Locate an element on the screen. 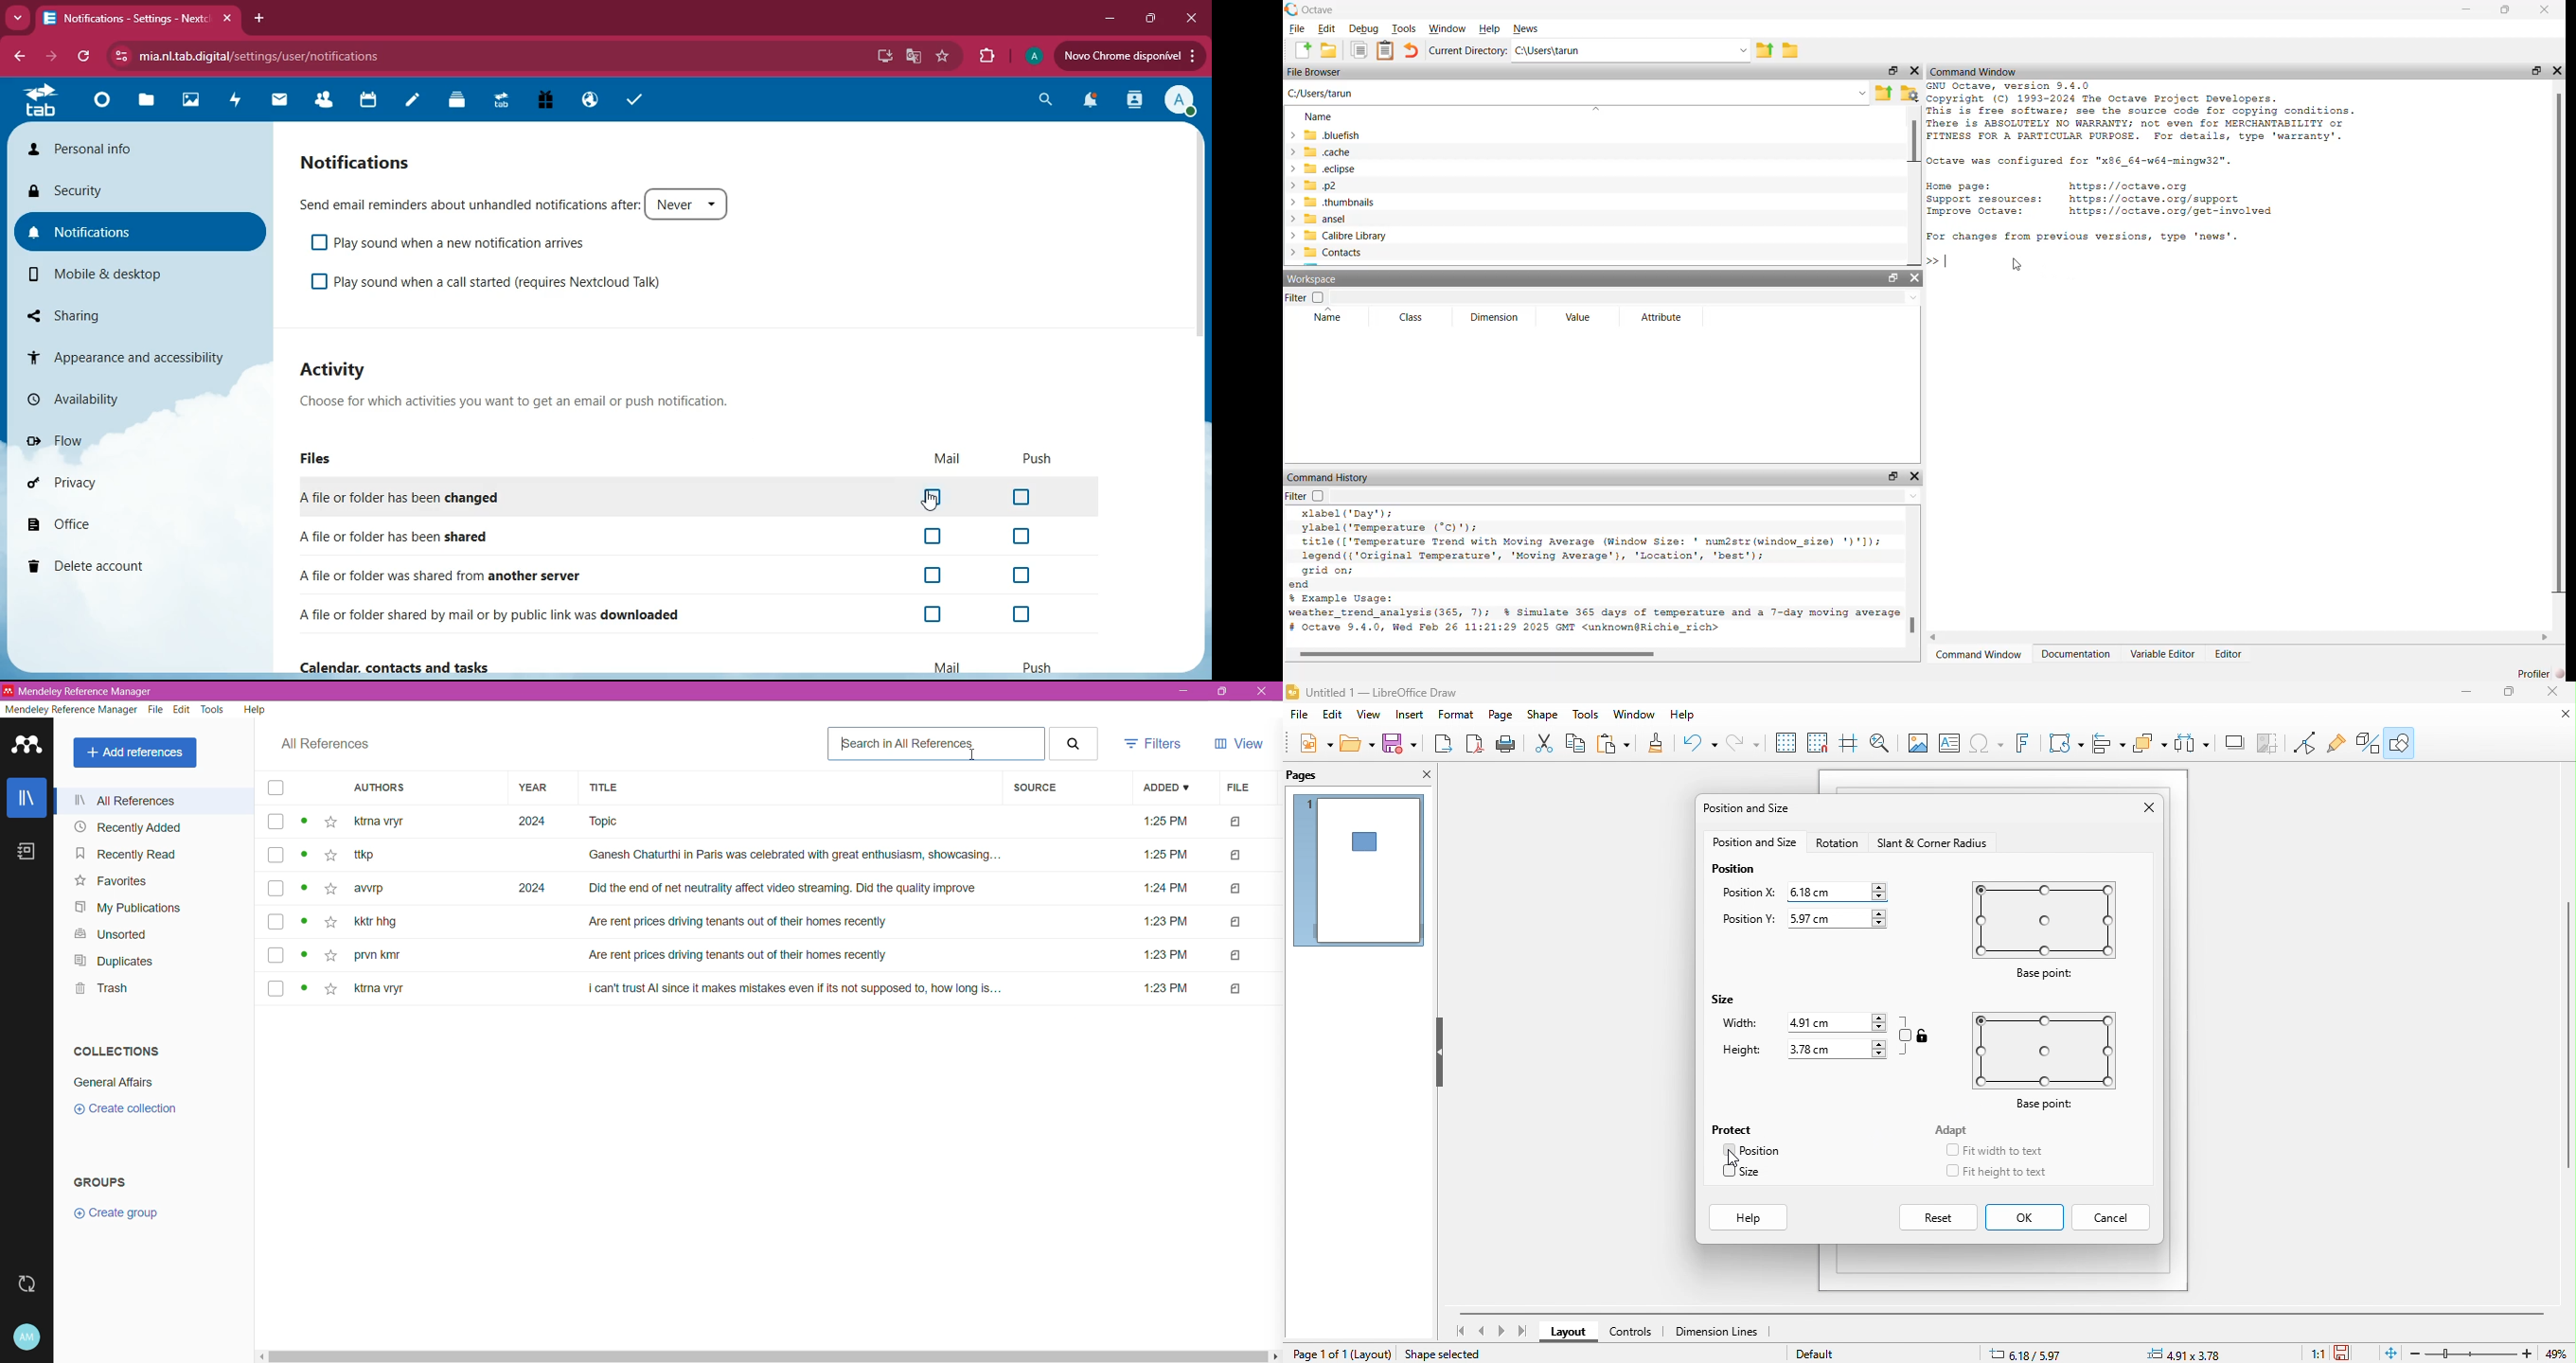 Image resolution: width=2576 pixels, height=1372 pixels. favorites is located at coordinates (945, 58).